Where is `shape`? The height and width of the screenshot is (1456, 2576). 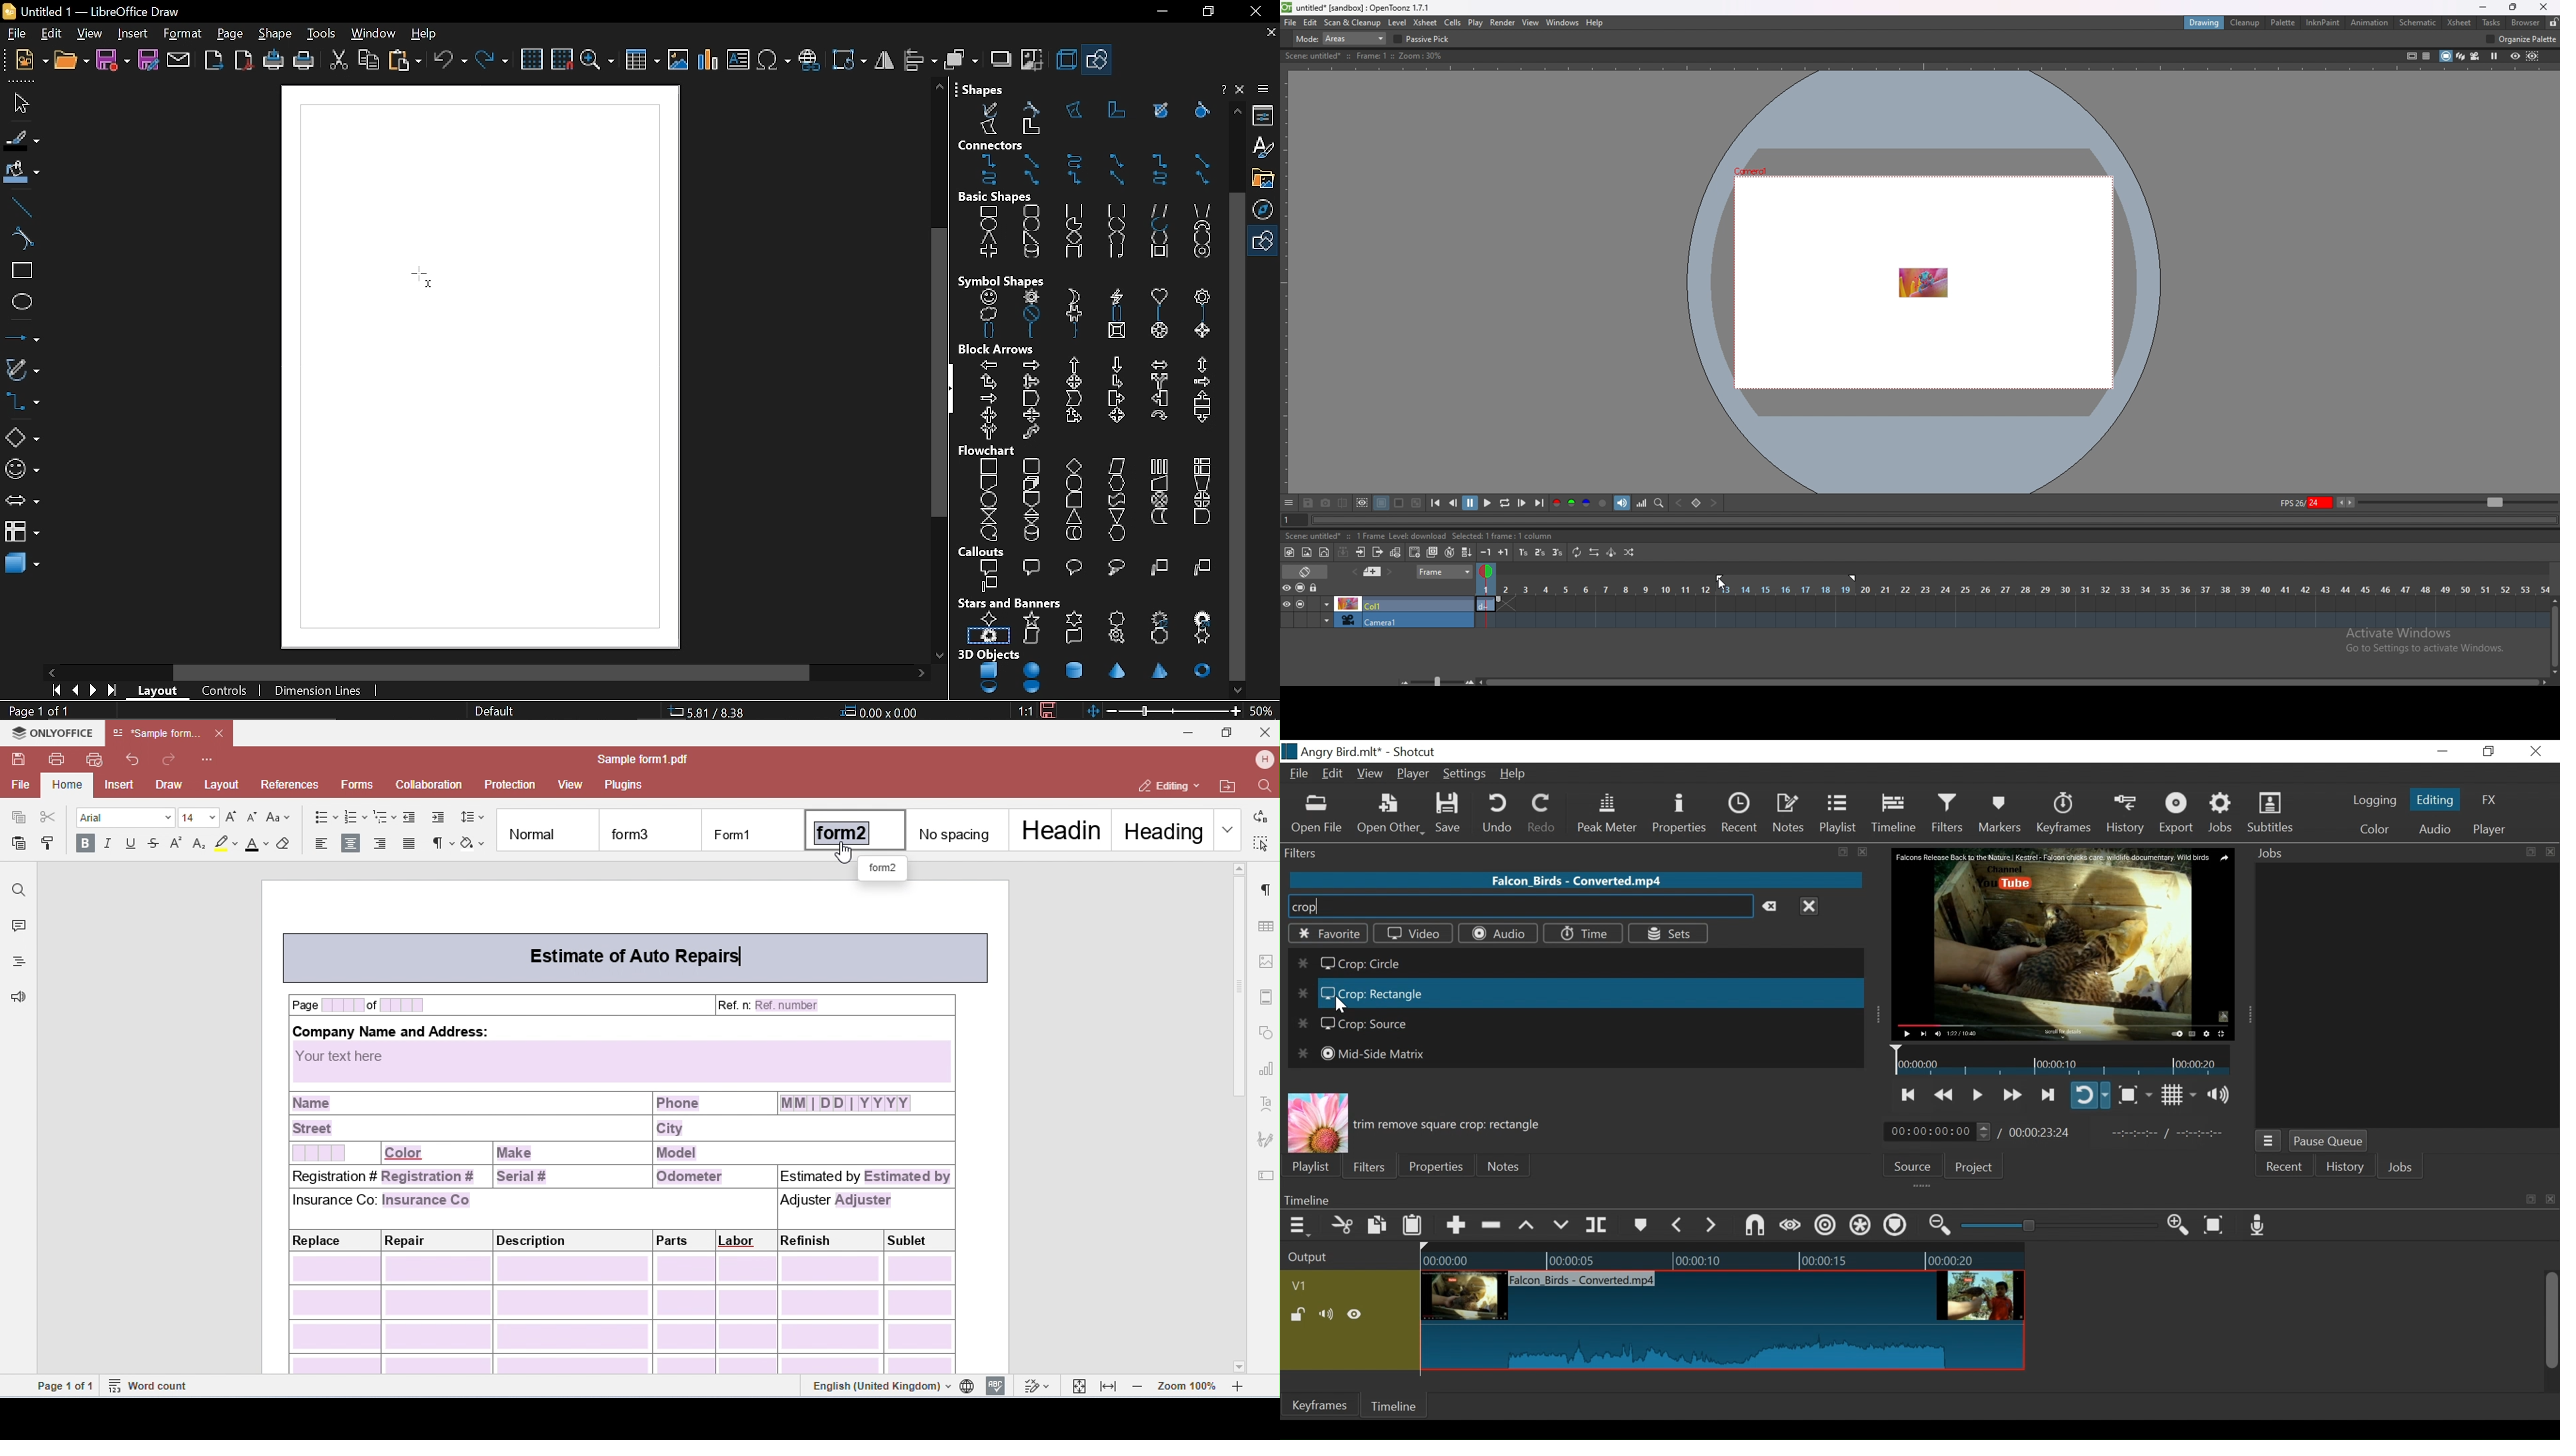
shape is located at coordinates (277, 35).